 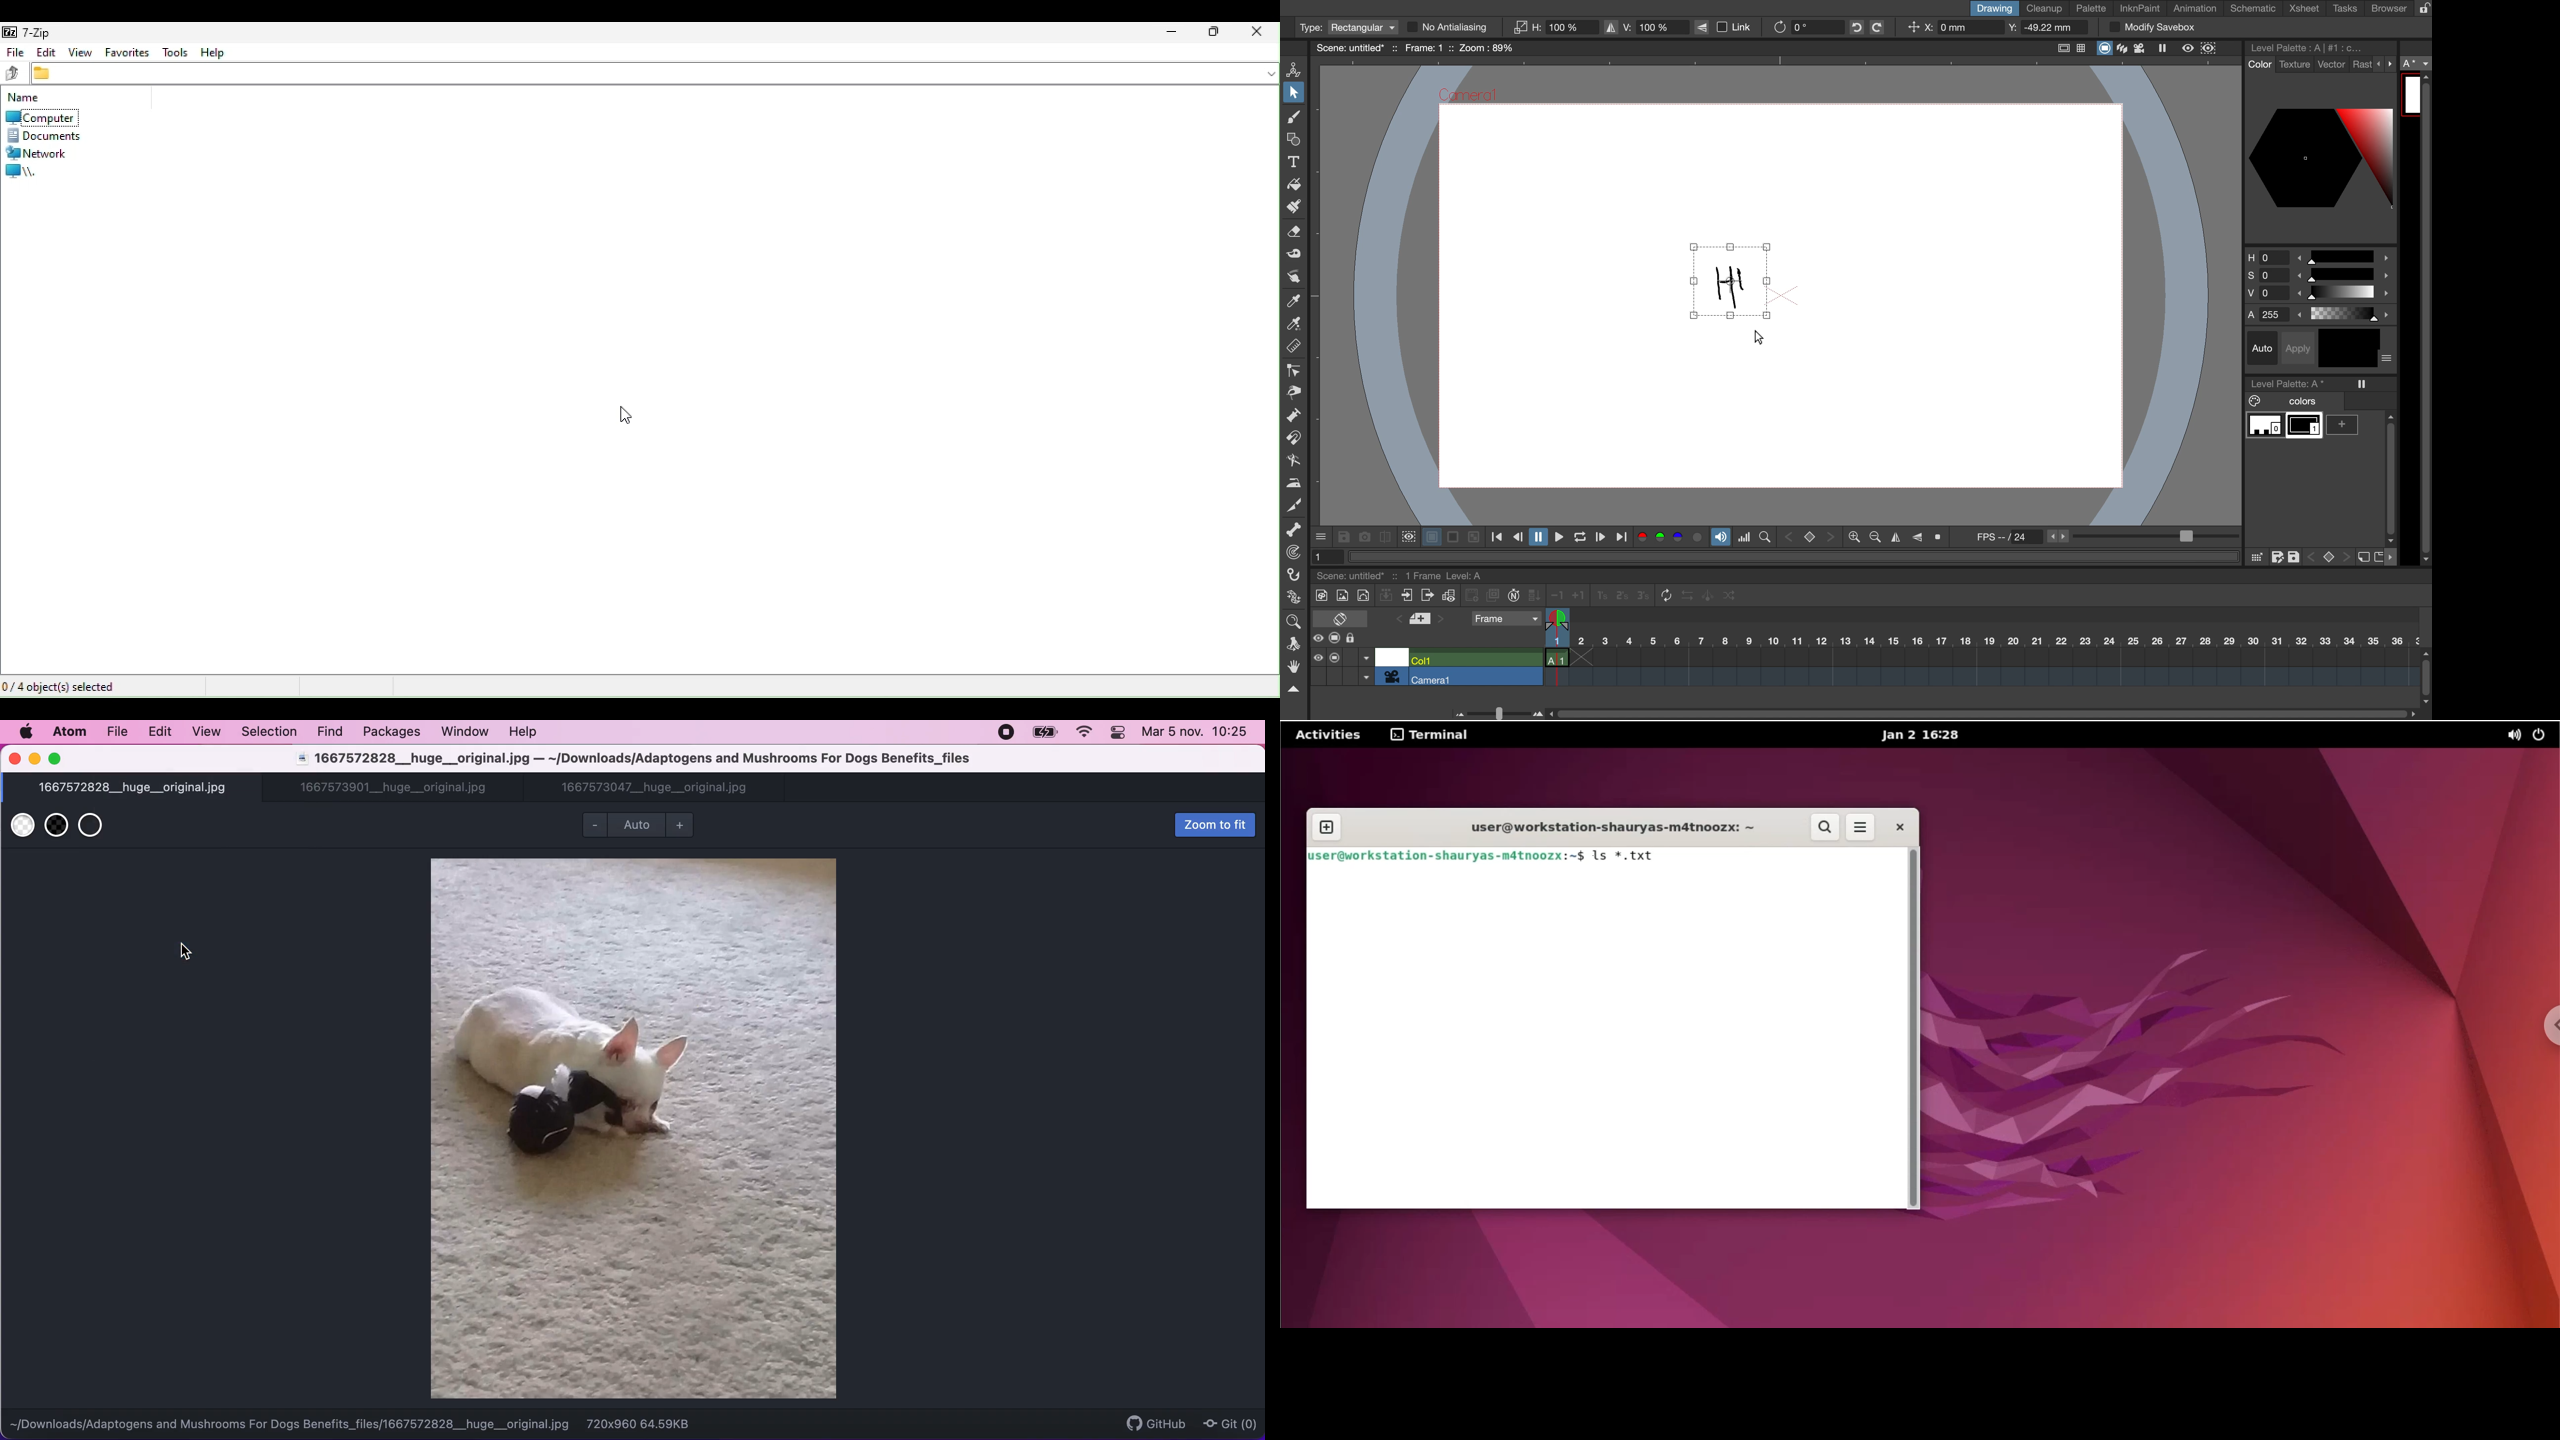 What do you see at coordinates (1291, 554) in the screenshot?
I see `tracker tool` at bounding box center [1291, 554].